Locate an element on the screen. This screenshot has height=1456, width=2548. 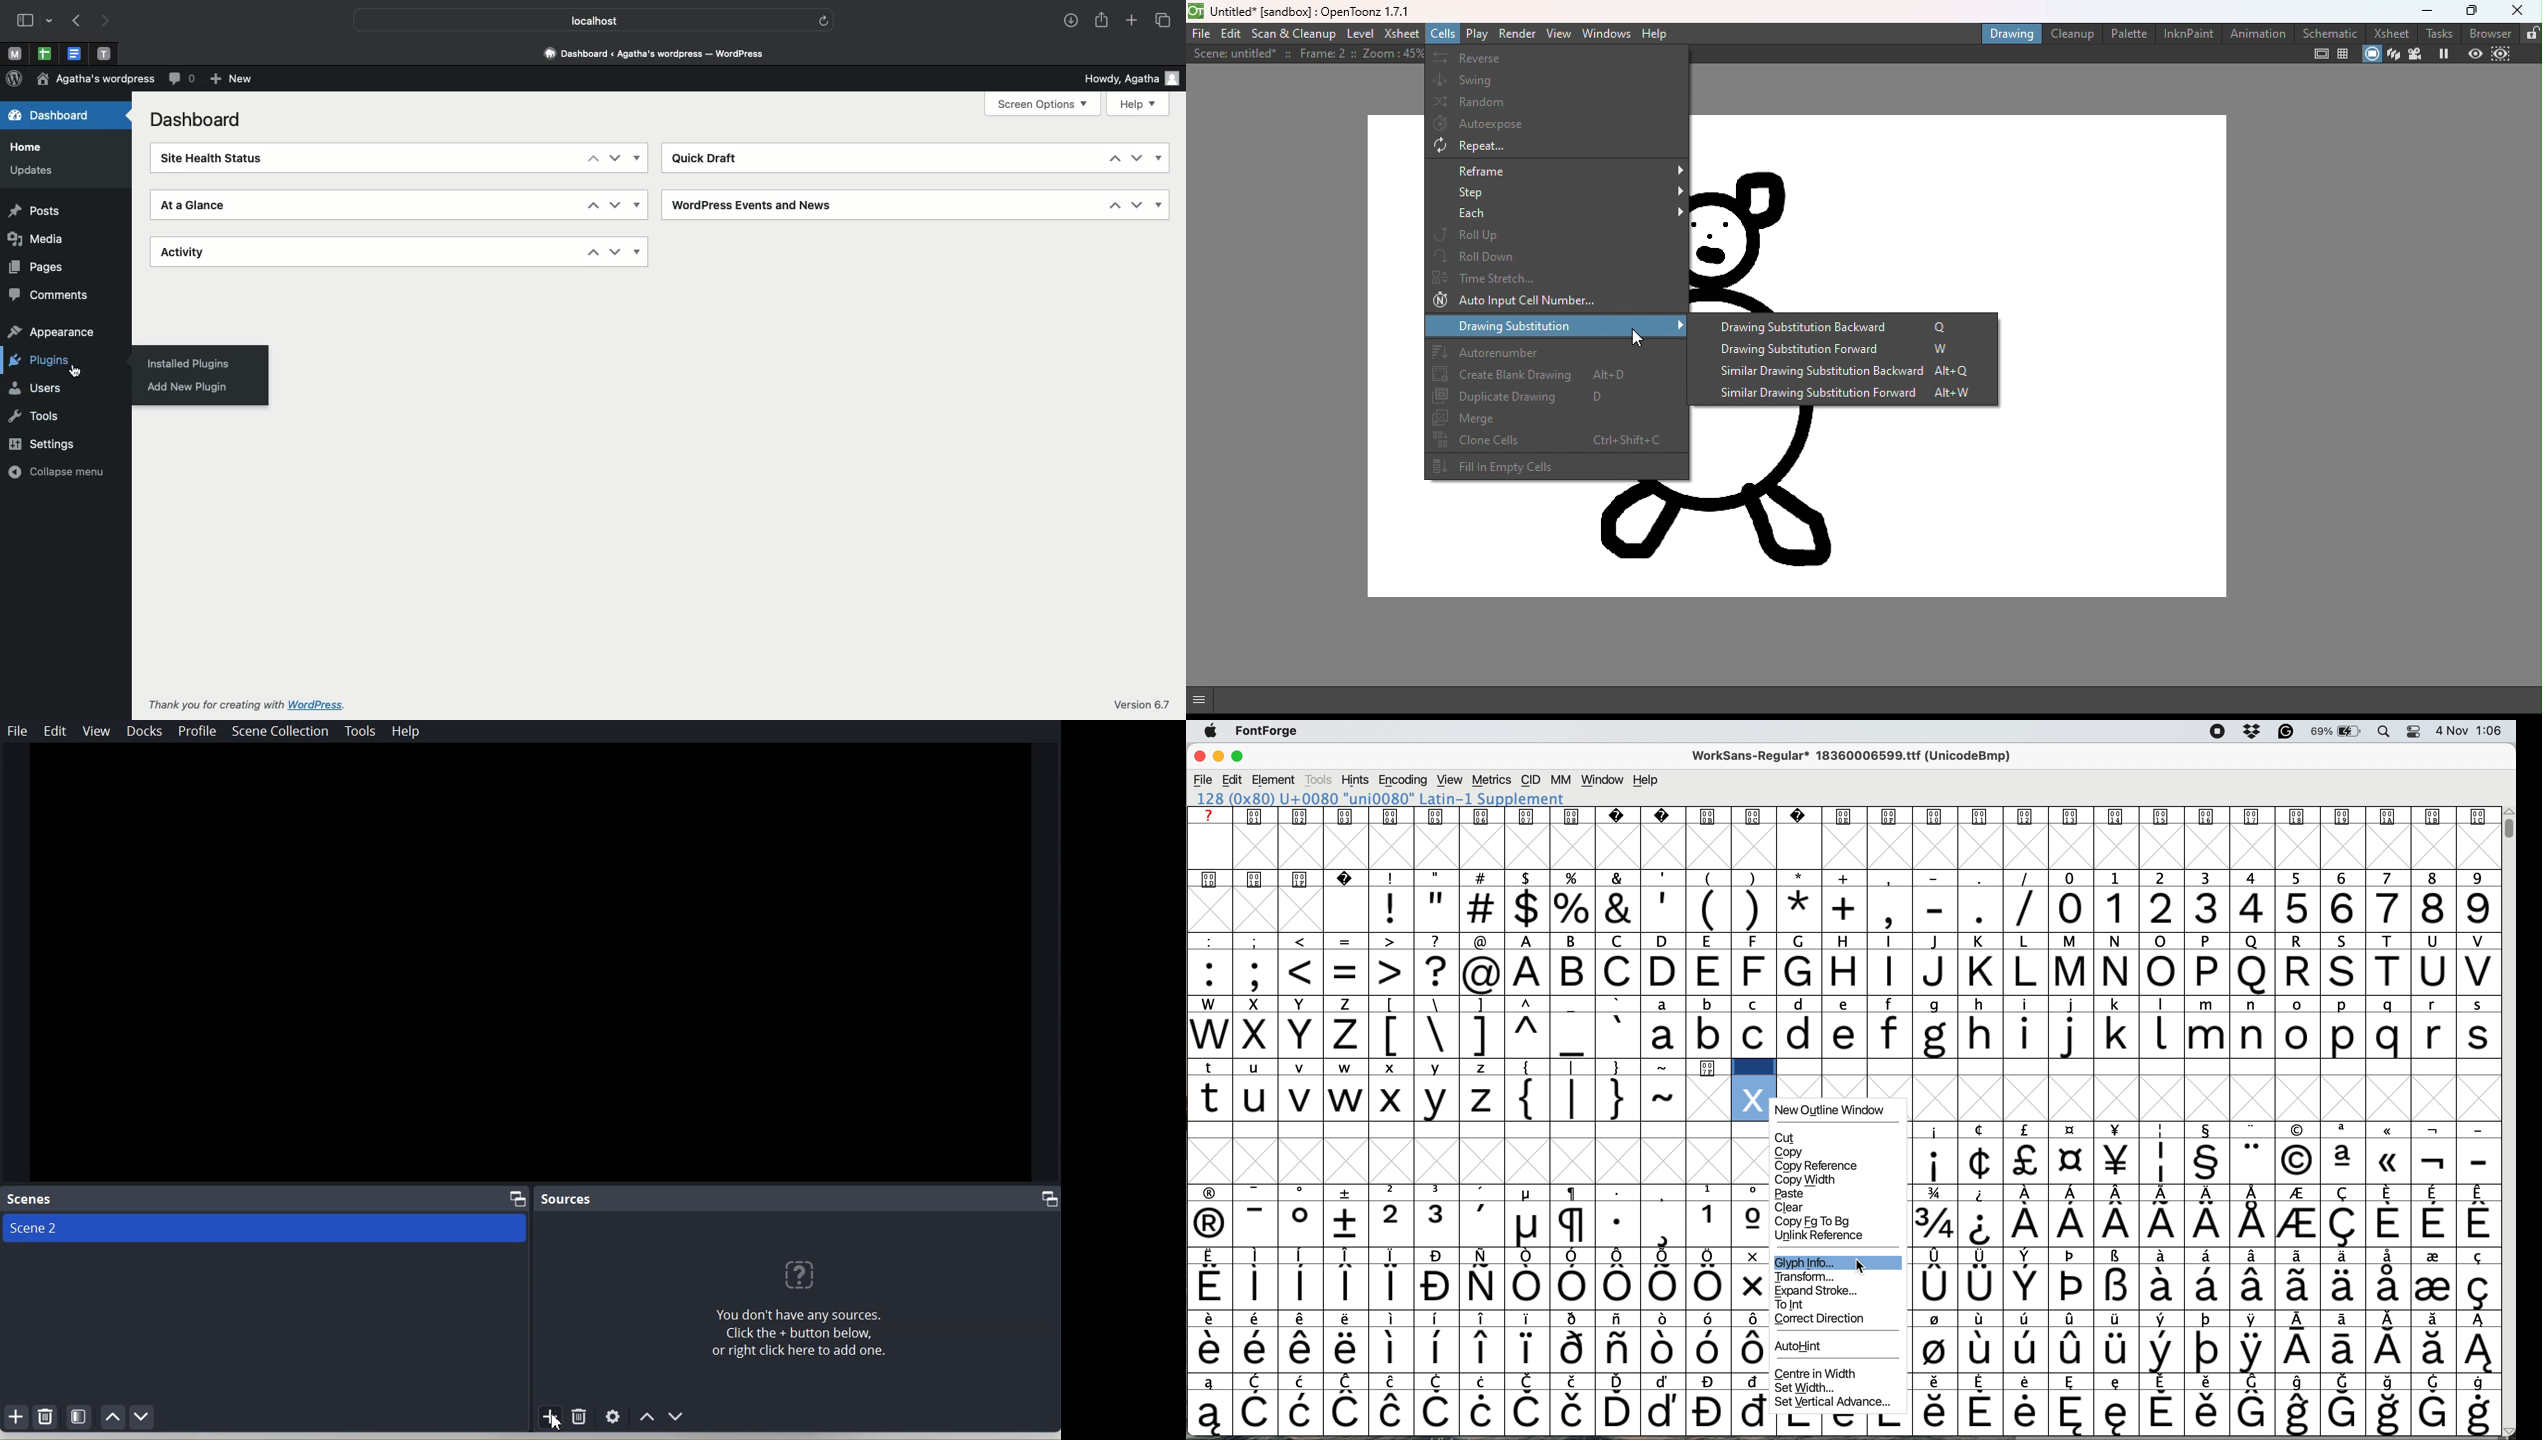
maximise is located at coordinates (1243, 758).